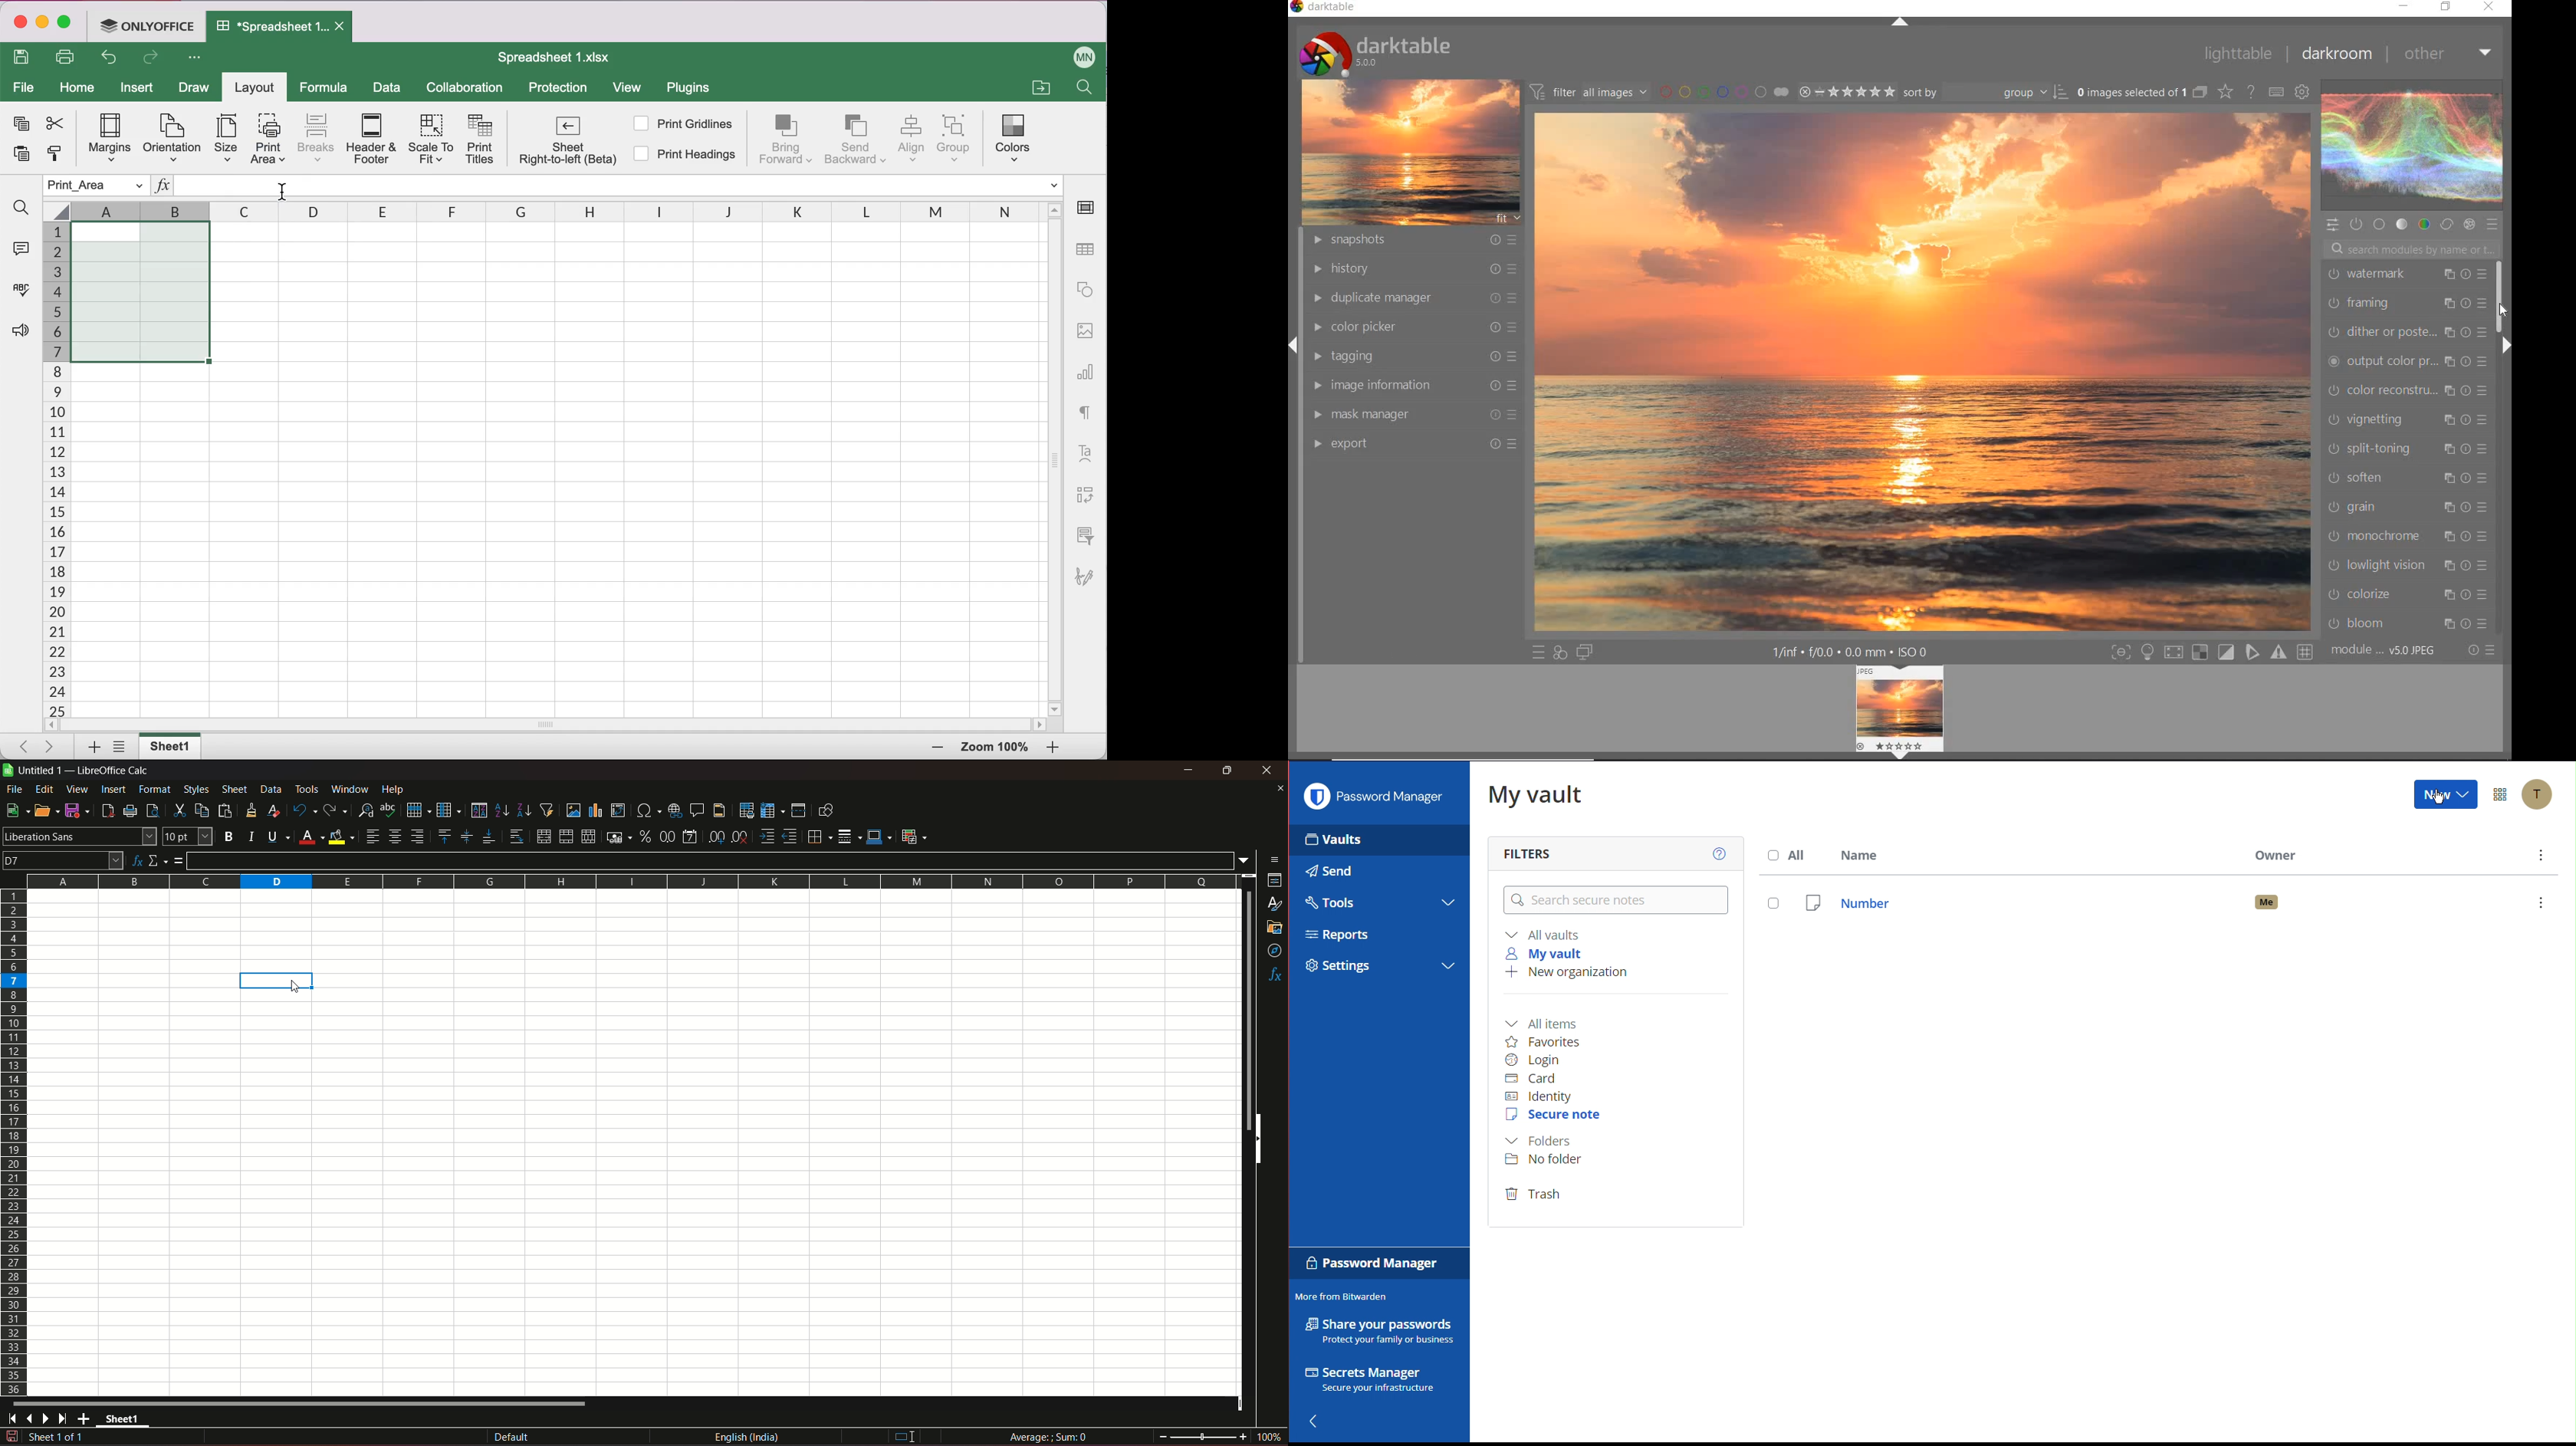  I want to click on decrease indent, so click(790, 836).